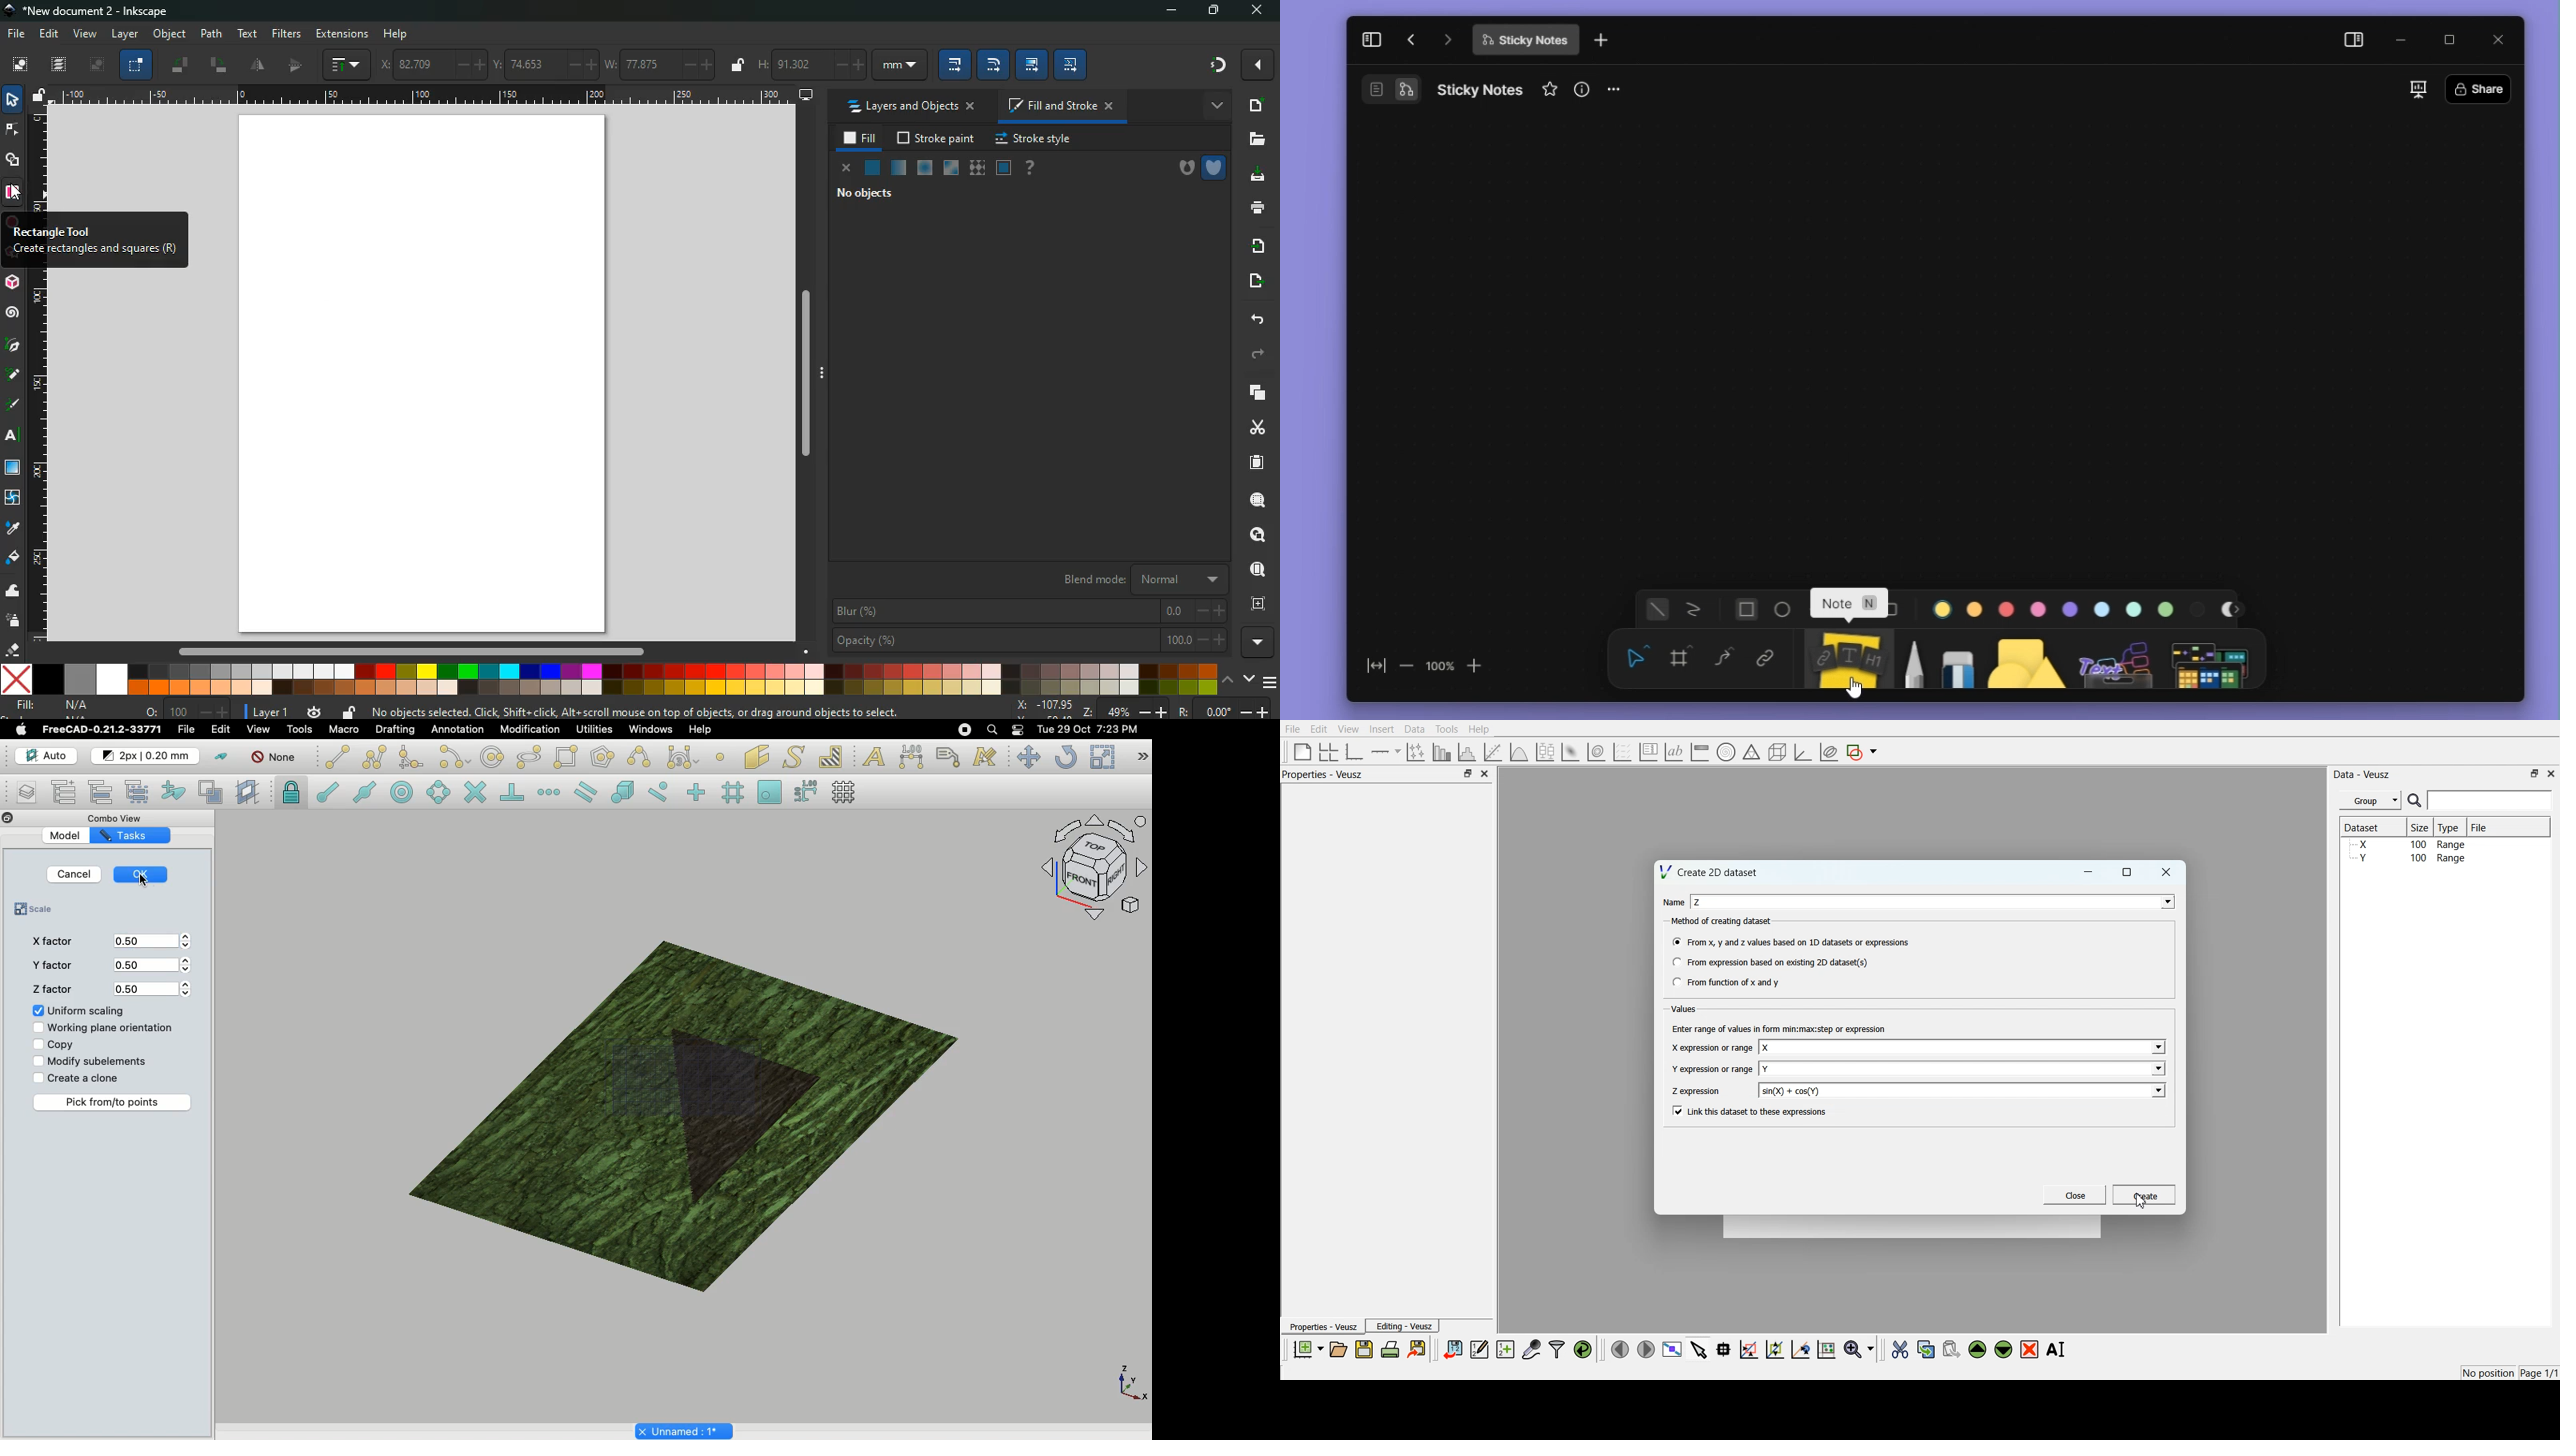  I want to click on edit, so click(50, 34).